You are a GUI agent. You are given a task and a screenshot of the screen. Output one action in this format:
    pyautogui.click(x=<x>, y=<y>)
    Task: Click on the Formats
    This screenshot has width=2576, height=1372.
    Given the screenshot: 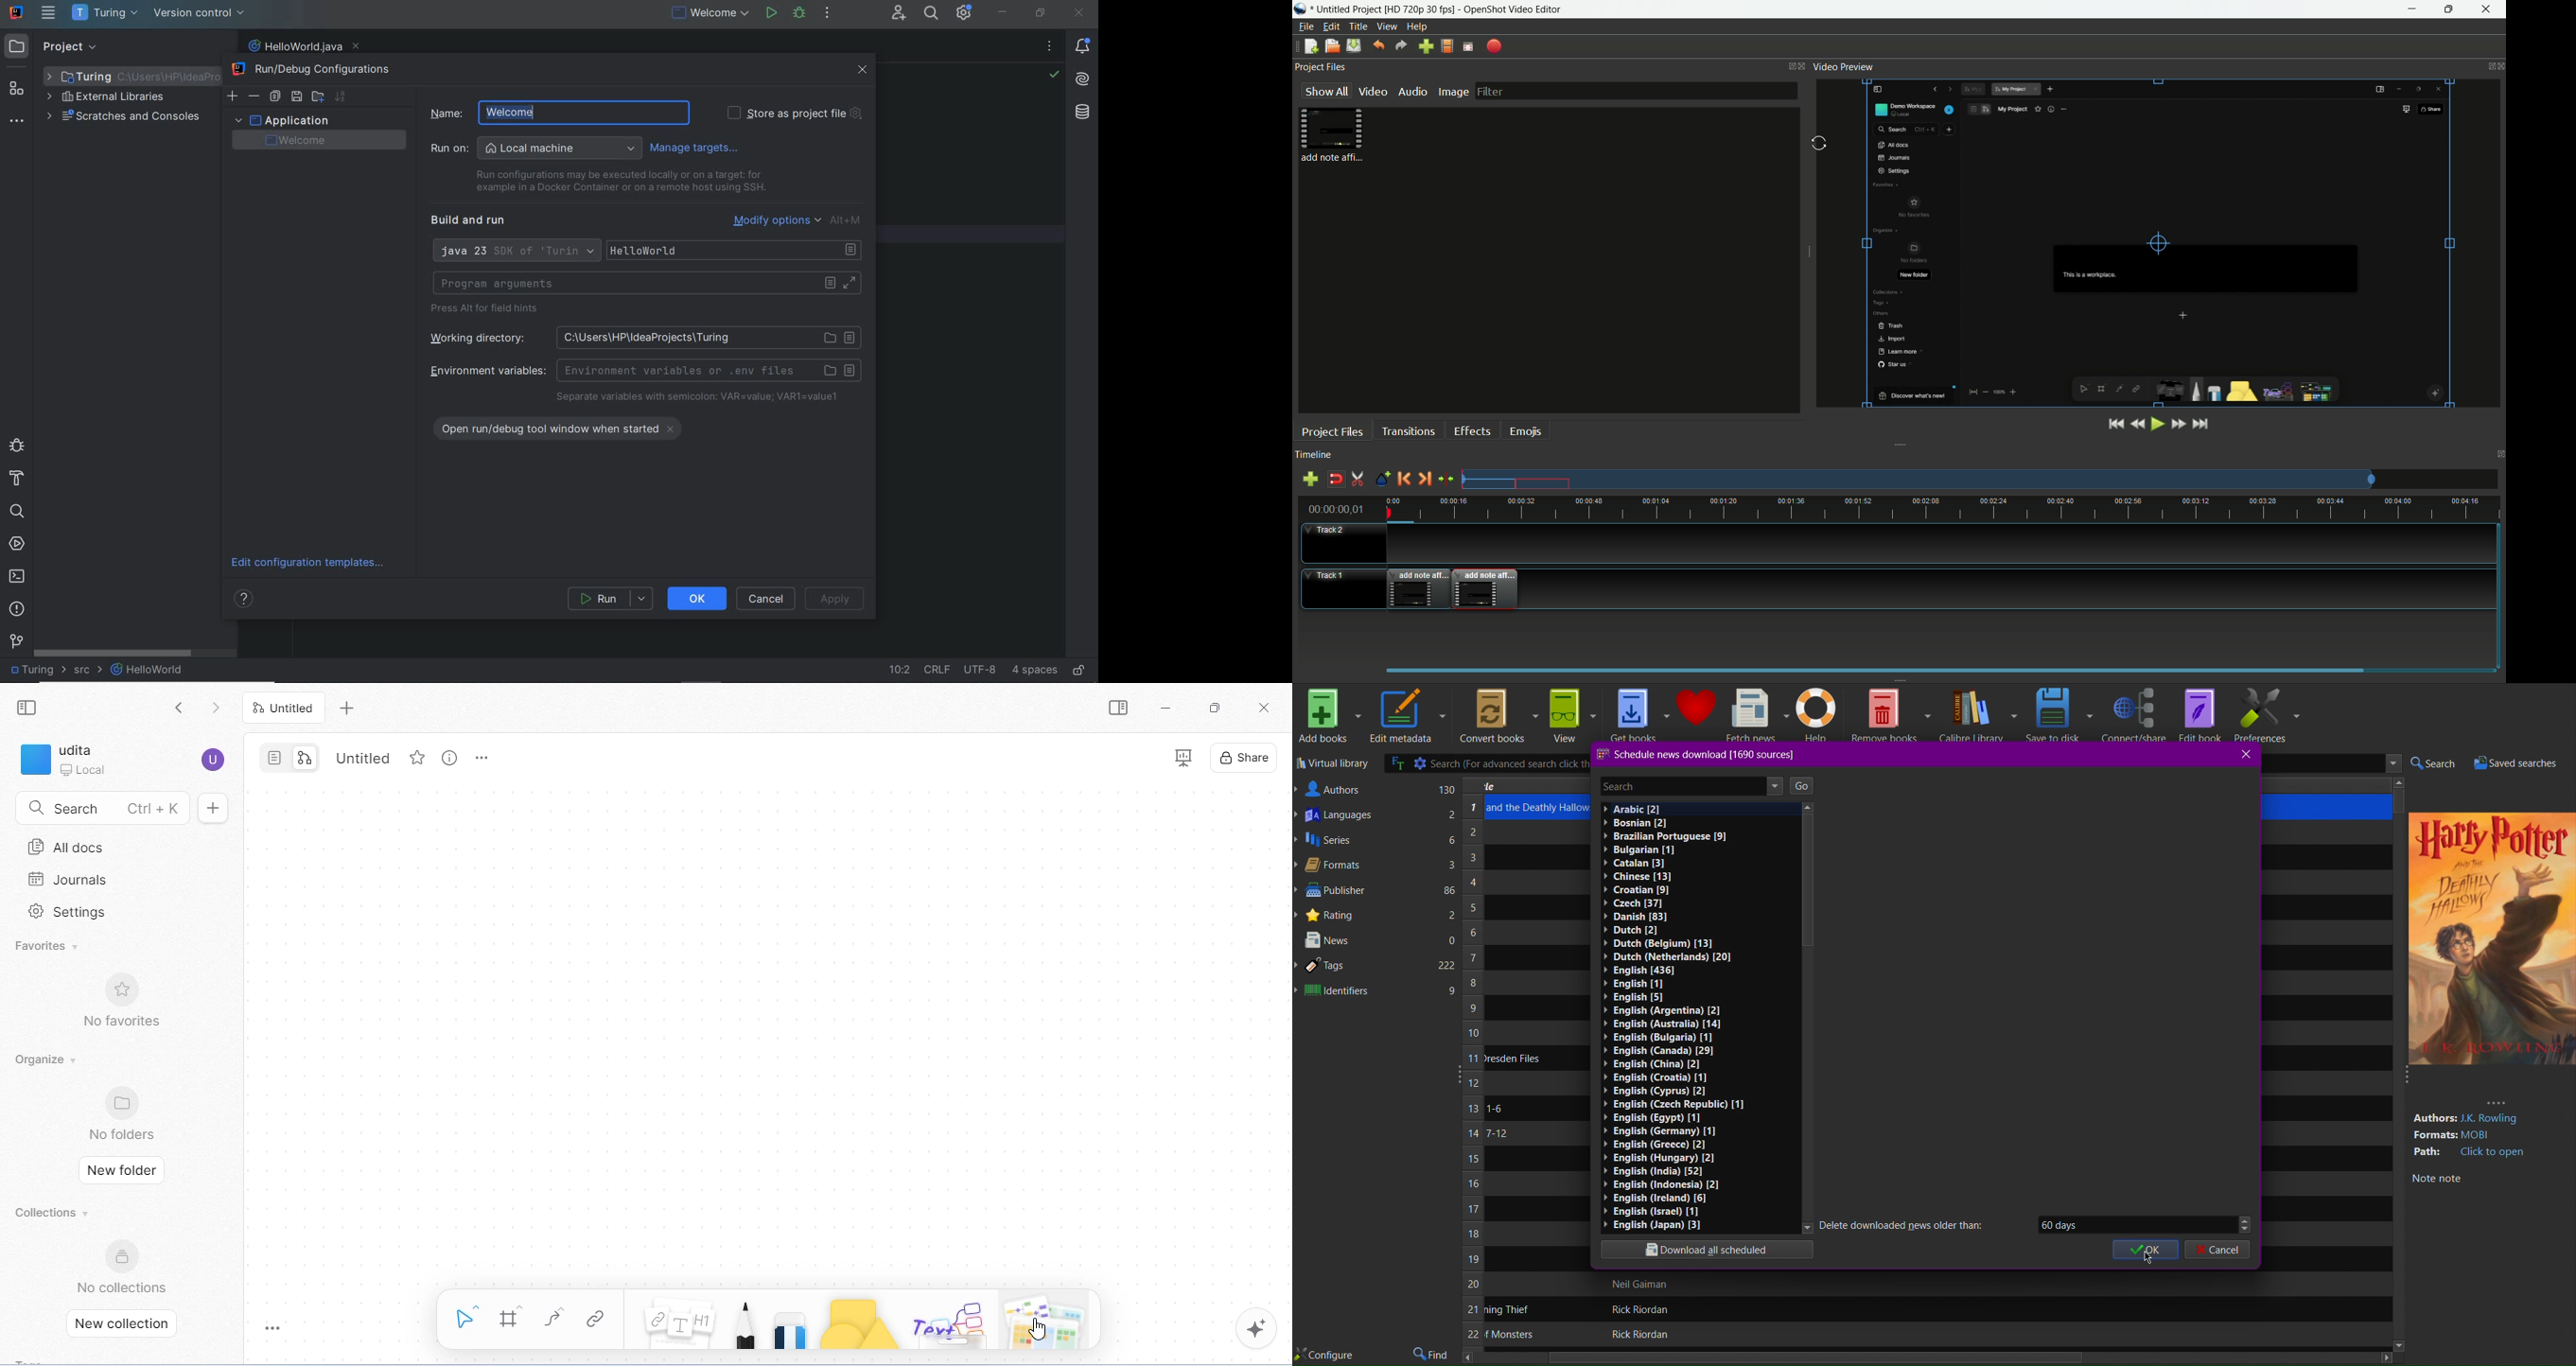 What is the action you would take?
    pyautogui.click(x=1376, y=866)
    